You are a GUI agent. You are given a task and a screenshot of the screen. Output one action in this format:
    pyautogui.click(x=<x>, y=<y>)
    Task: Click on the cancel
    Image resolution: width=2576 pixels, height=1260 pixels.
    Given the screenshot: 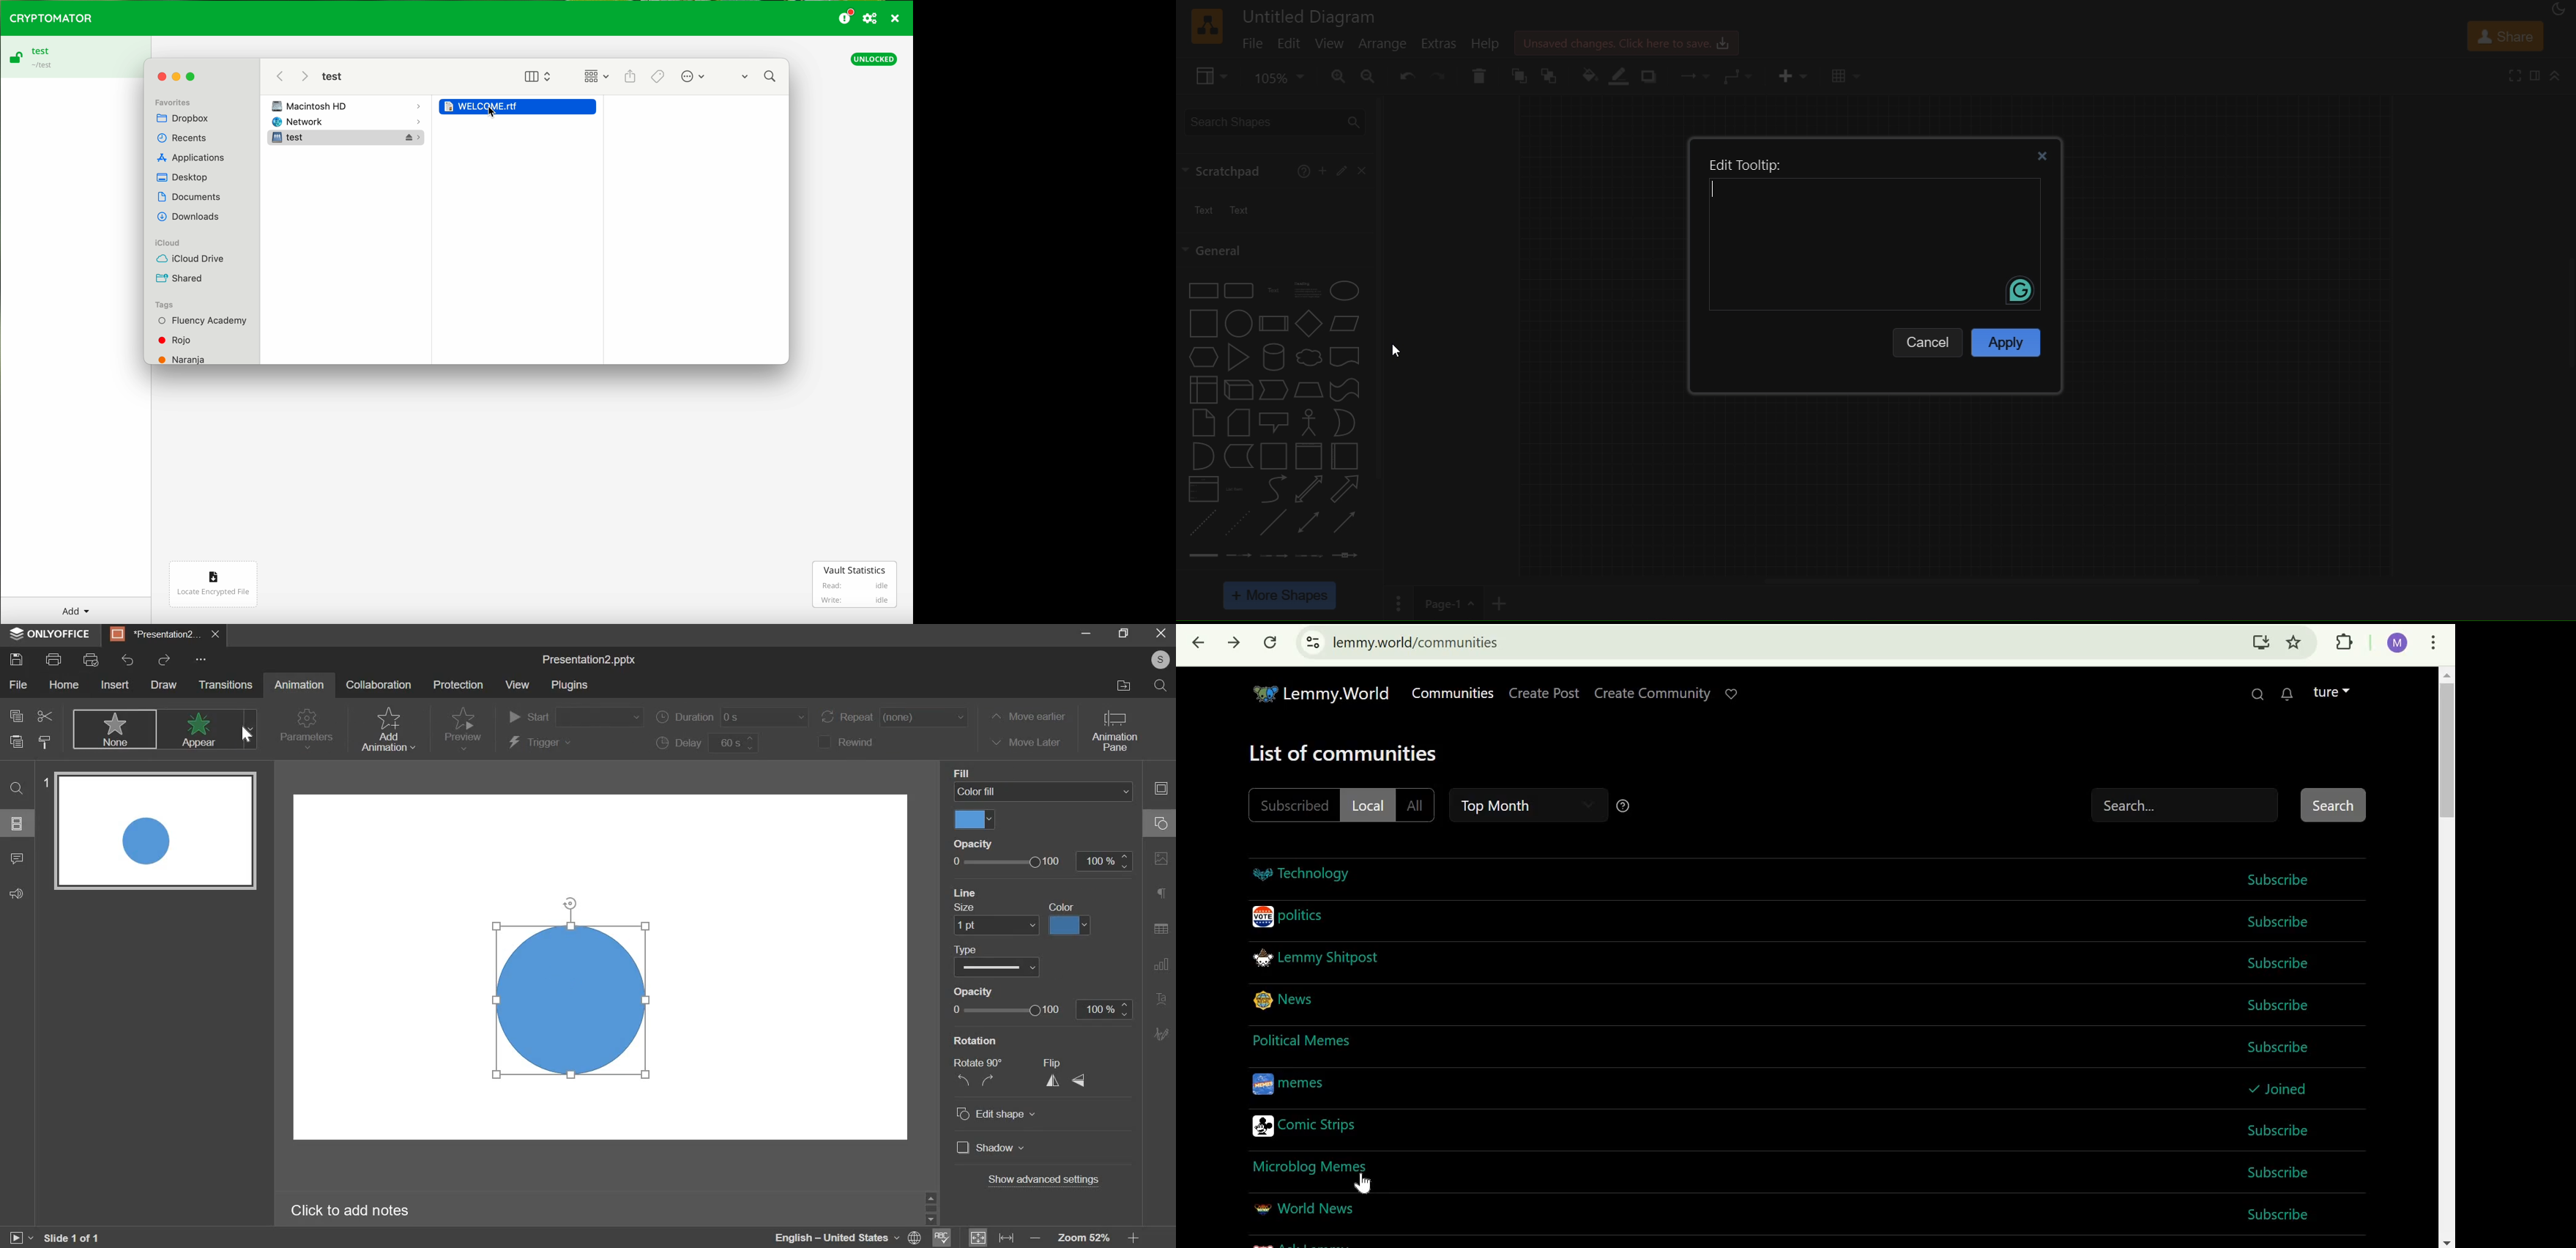 What is the action you would take?
    pyautogui.click(x=1928, y=339)
    